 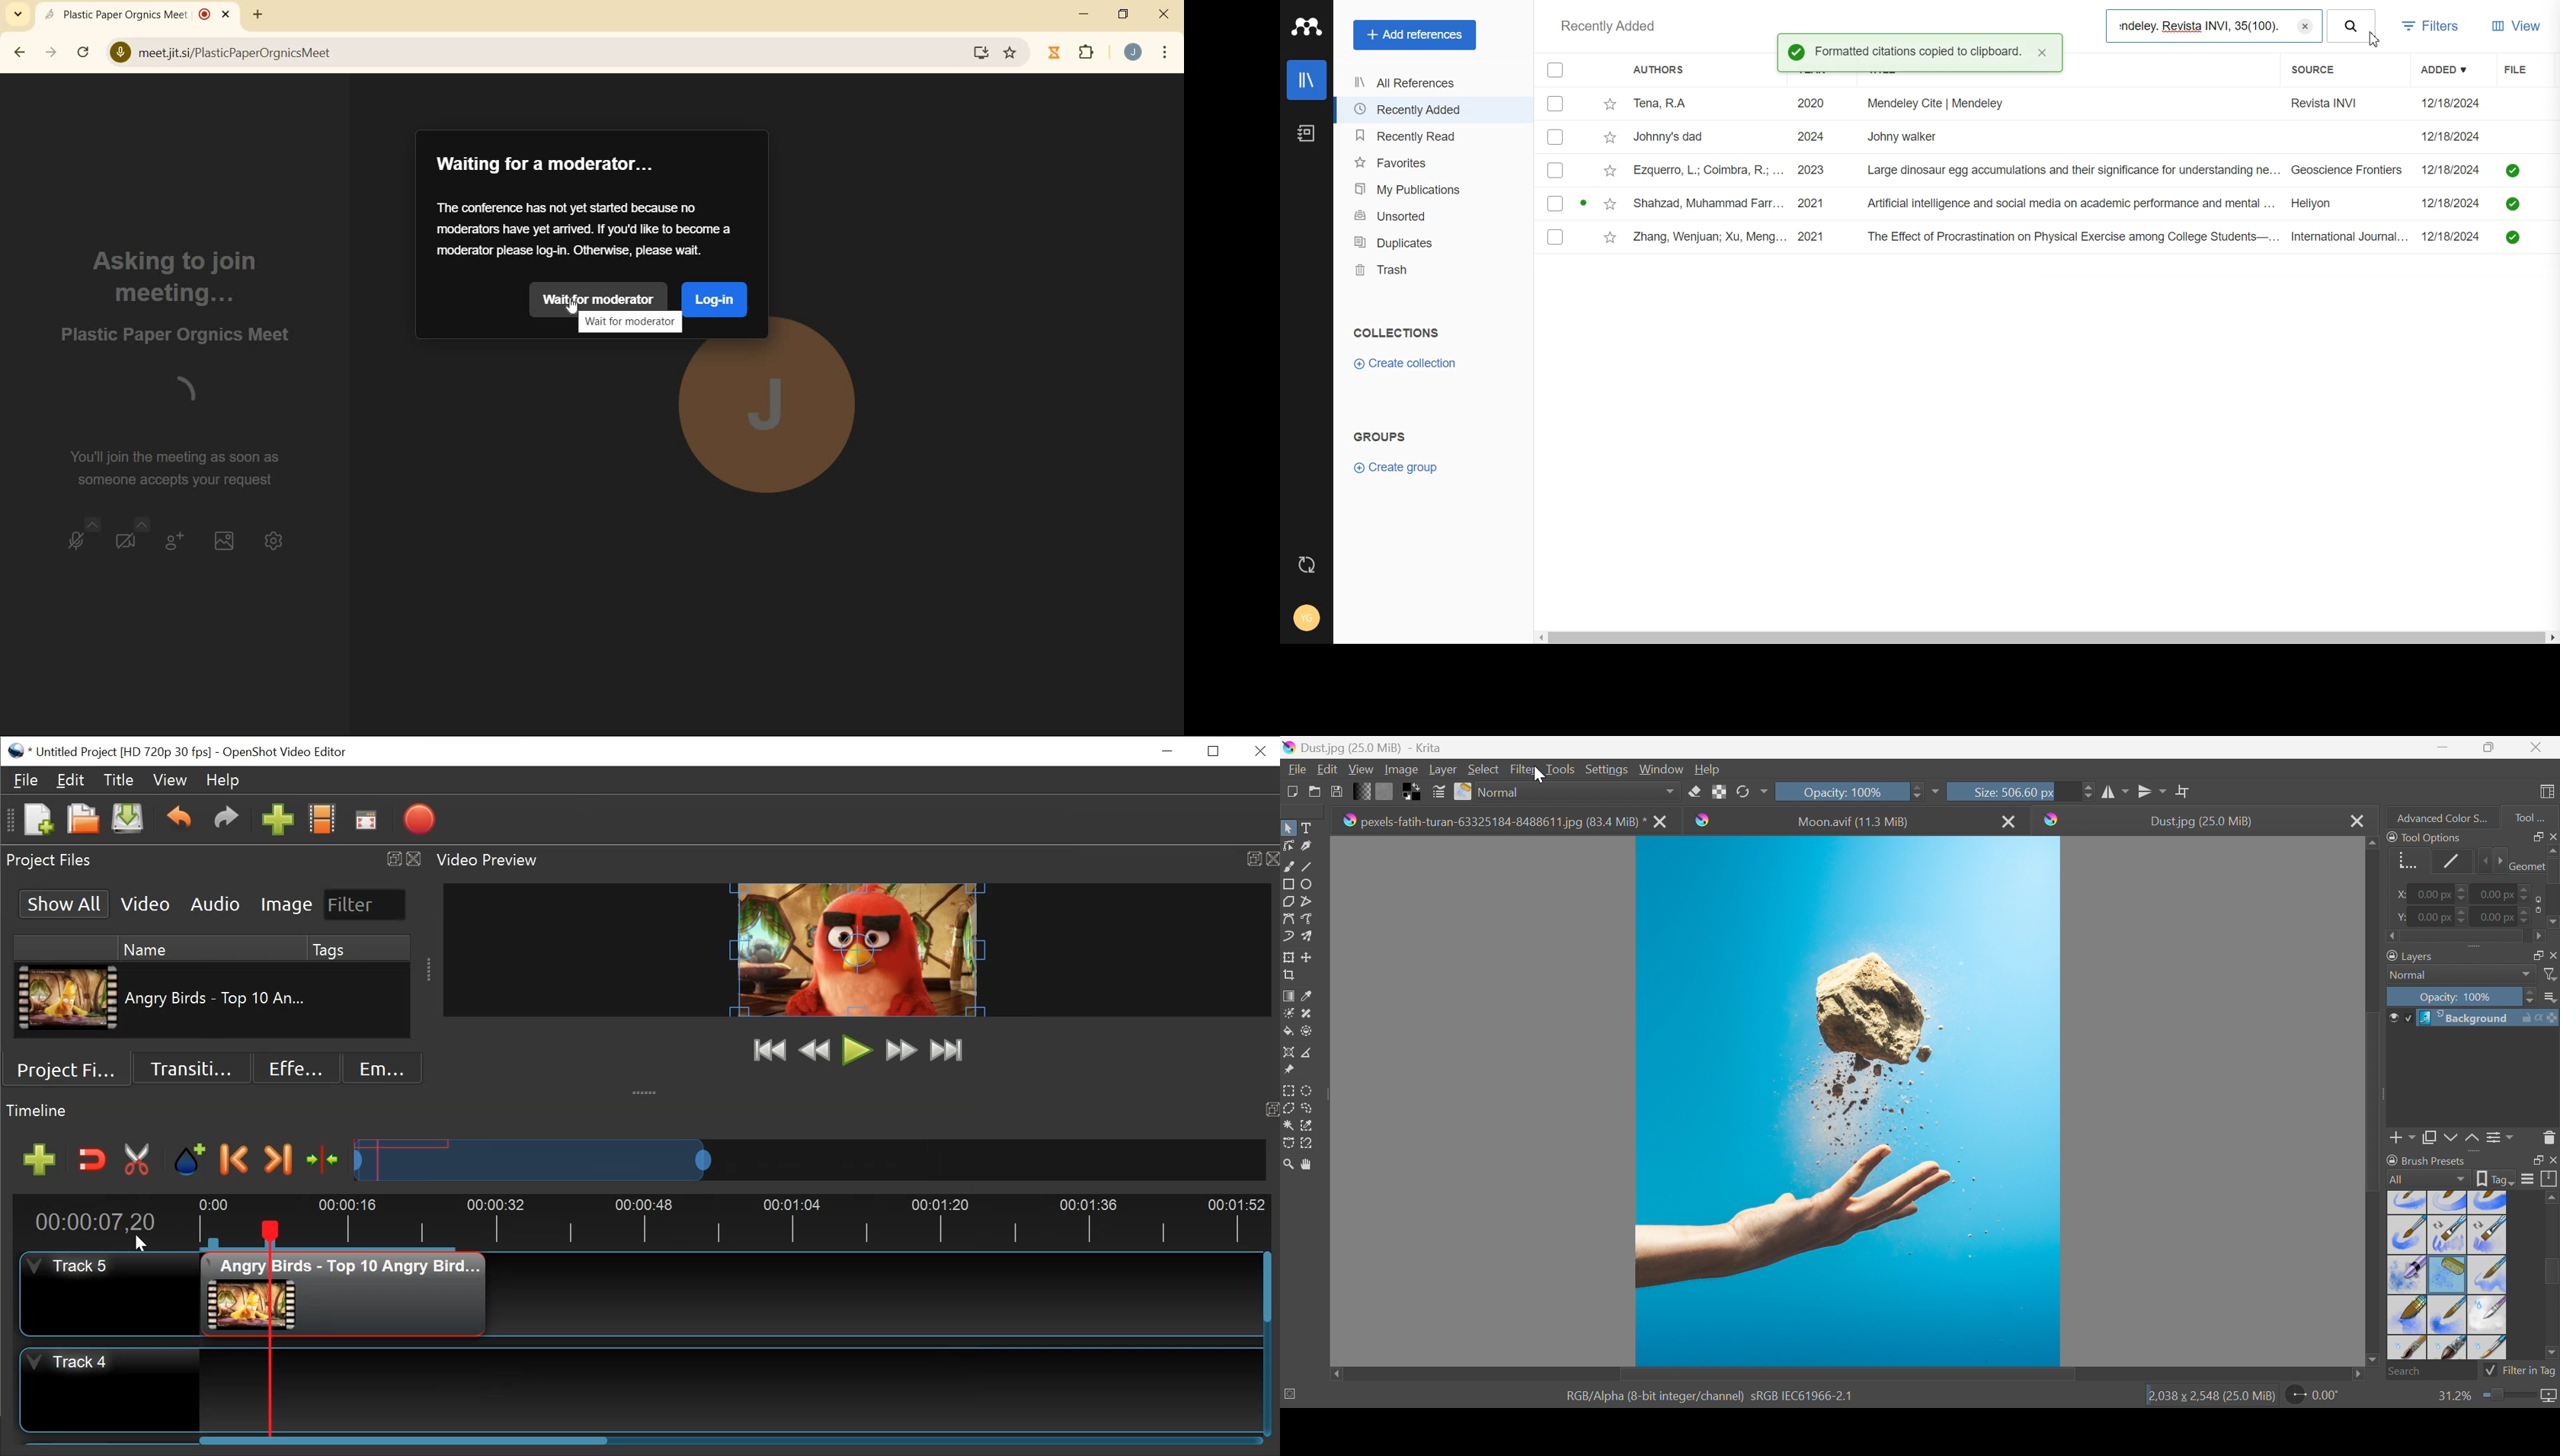 I want to click on Log-in, so click(x=714, y=300).